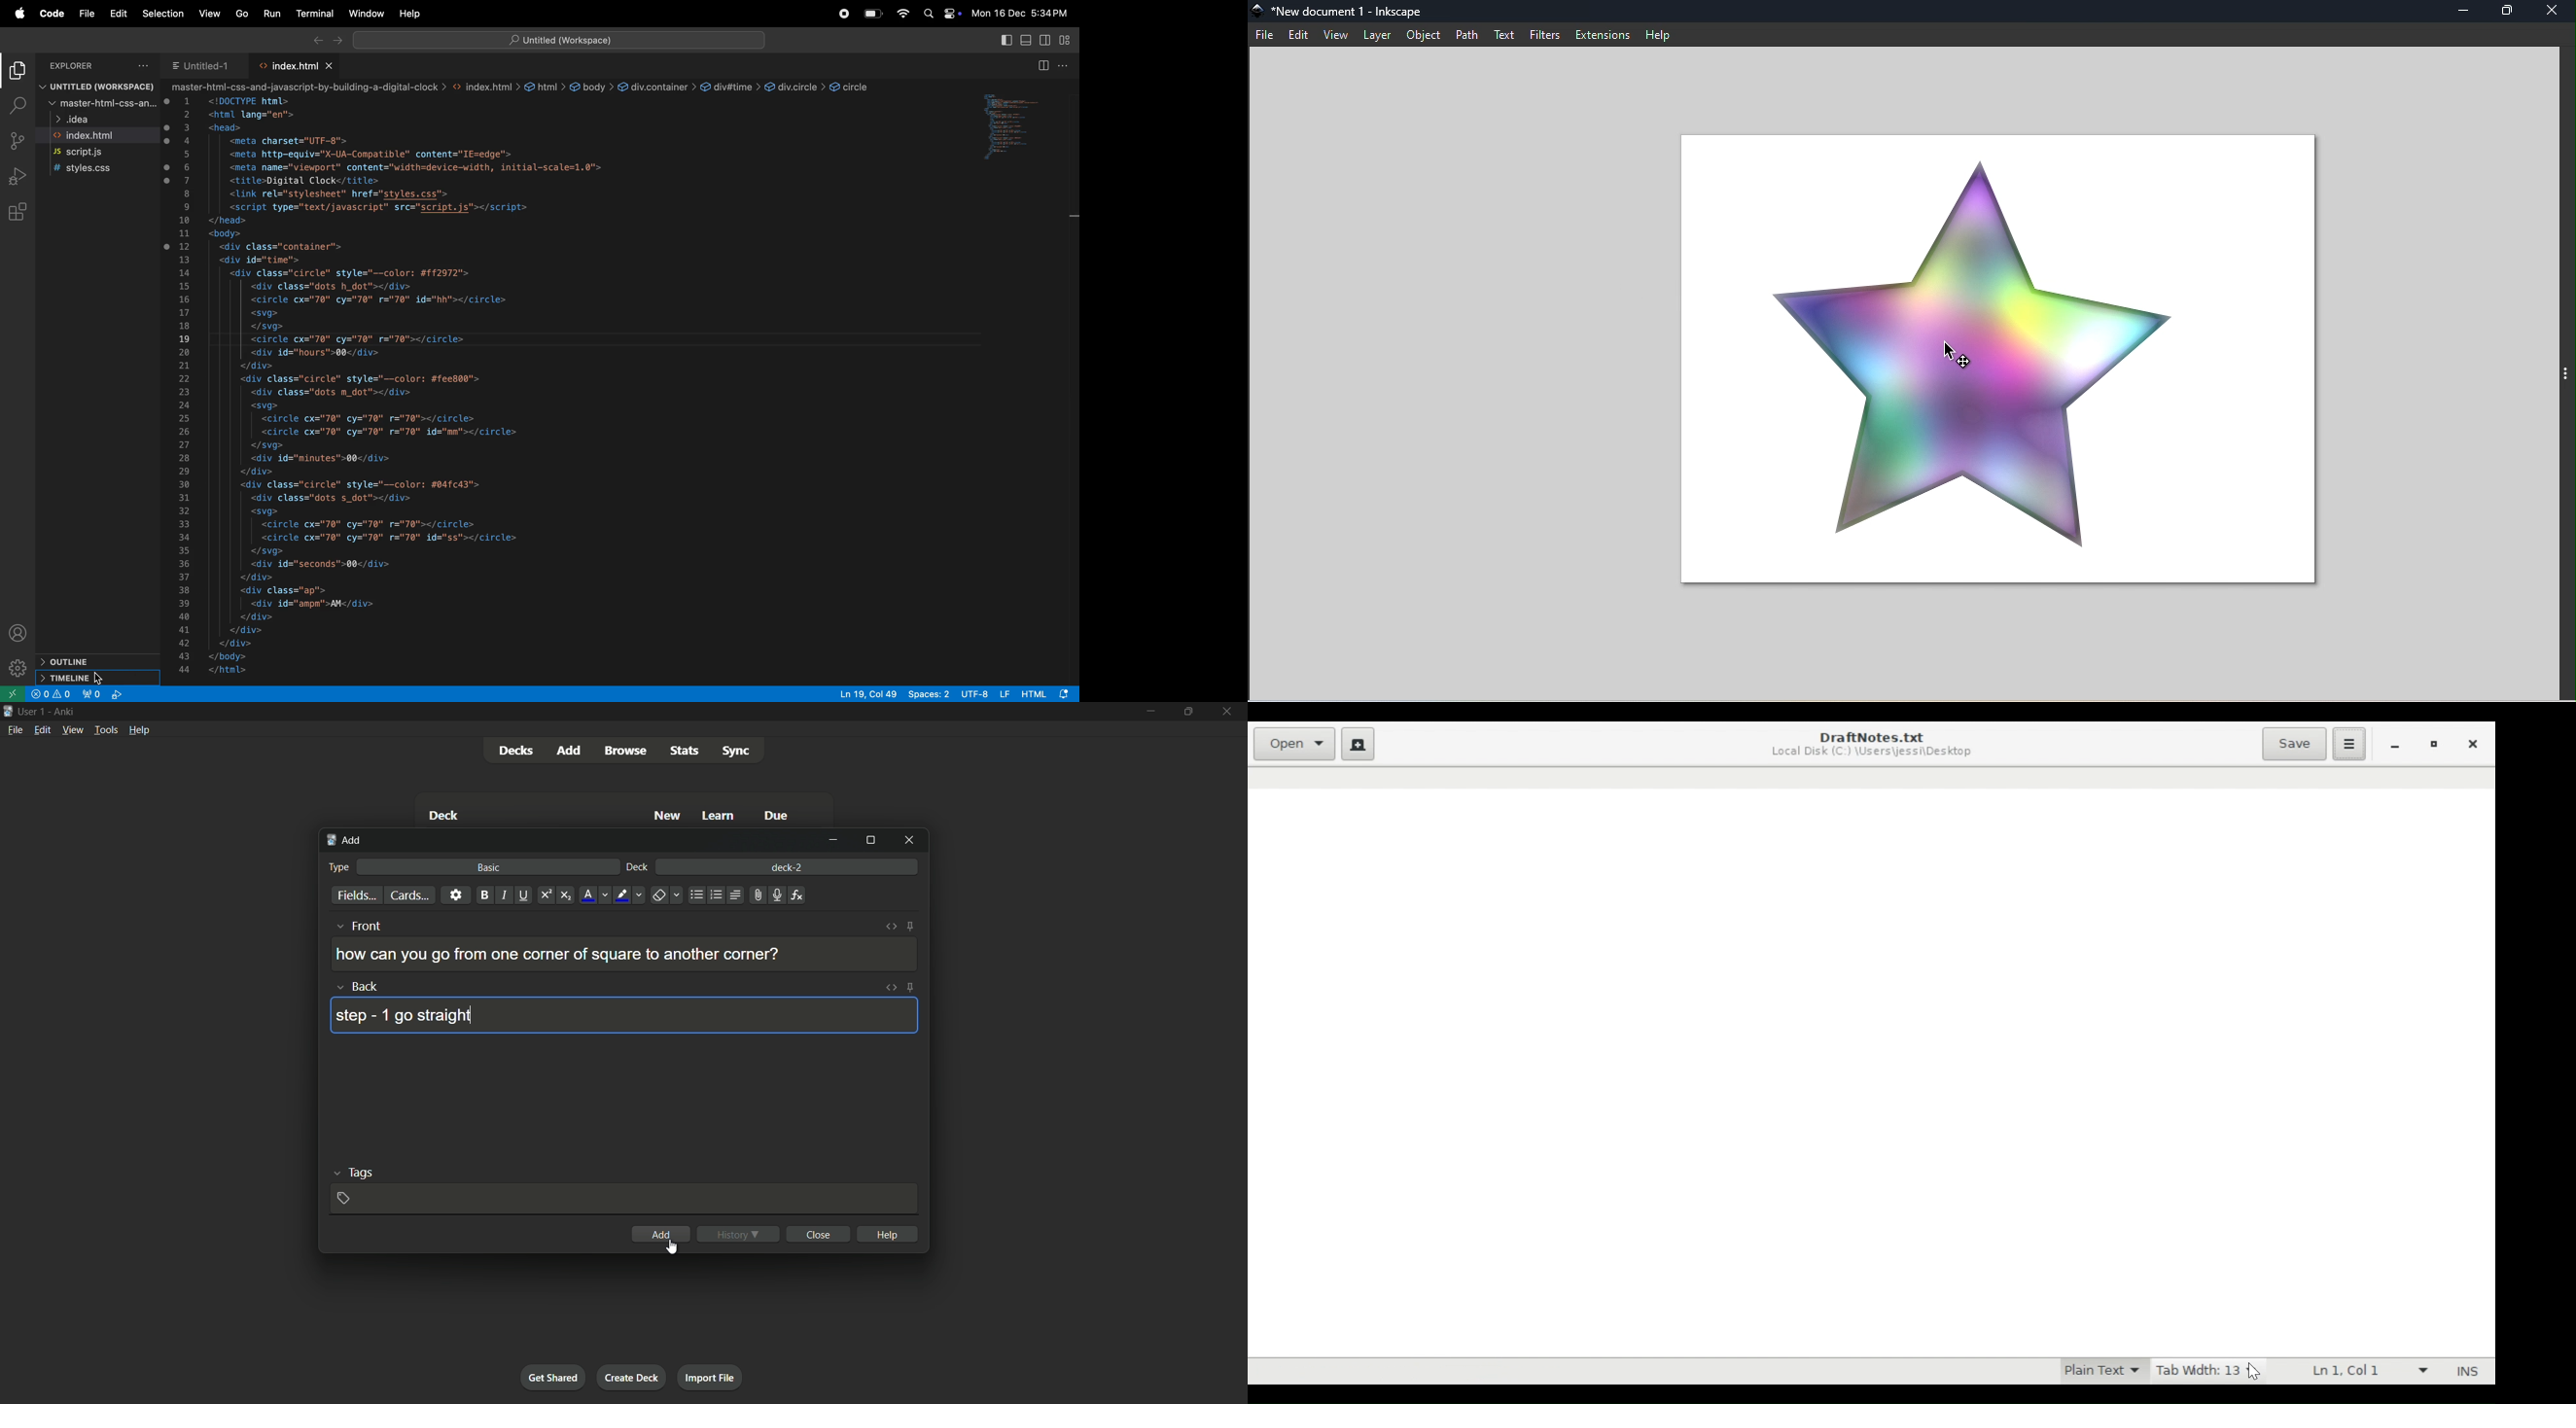 This screenshot has width=2576, height=1428. What do you see at coordinates (1467, 36) in the screenshot?
I see `Path` at bounding box center [1467, 36].